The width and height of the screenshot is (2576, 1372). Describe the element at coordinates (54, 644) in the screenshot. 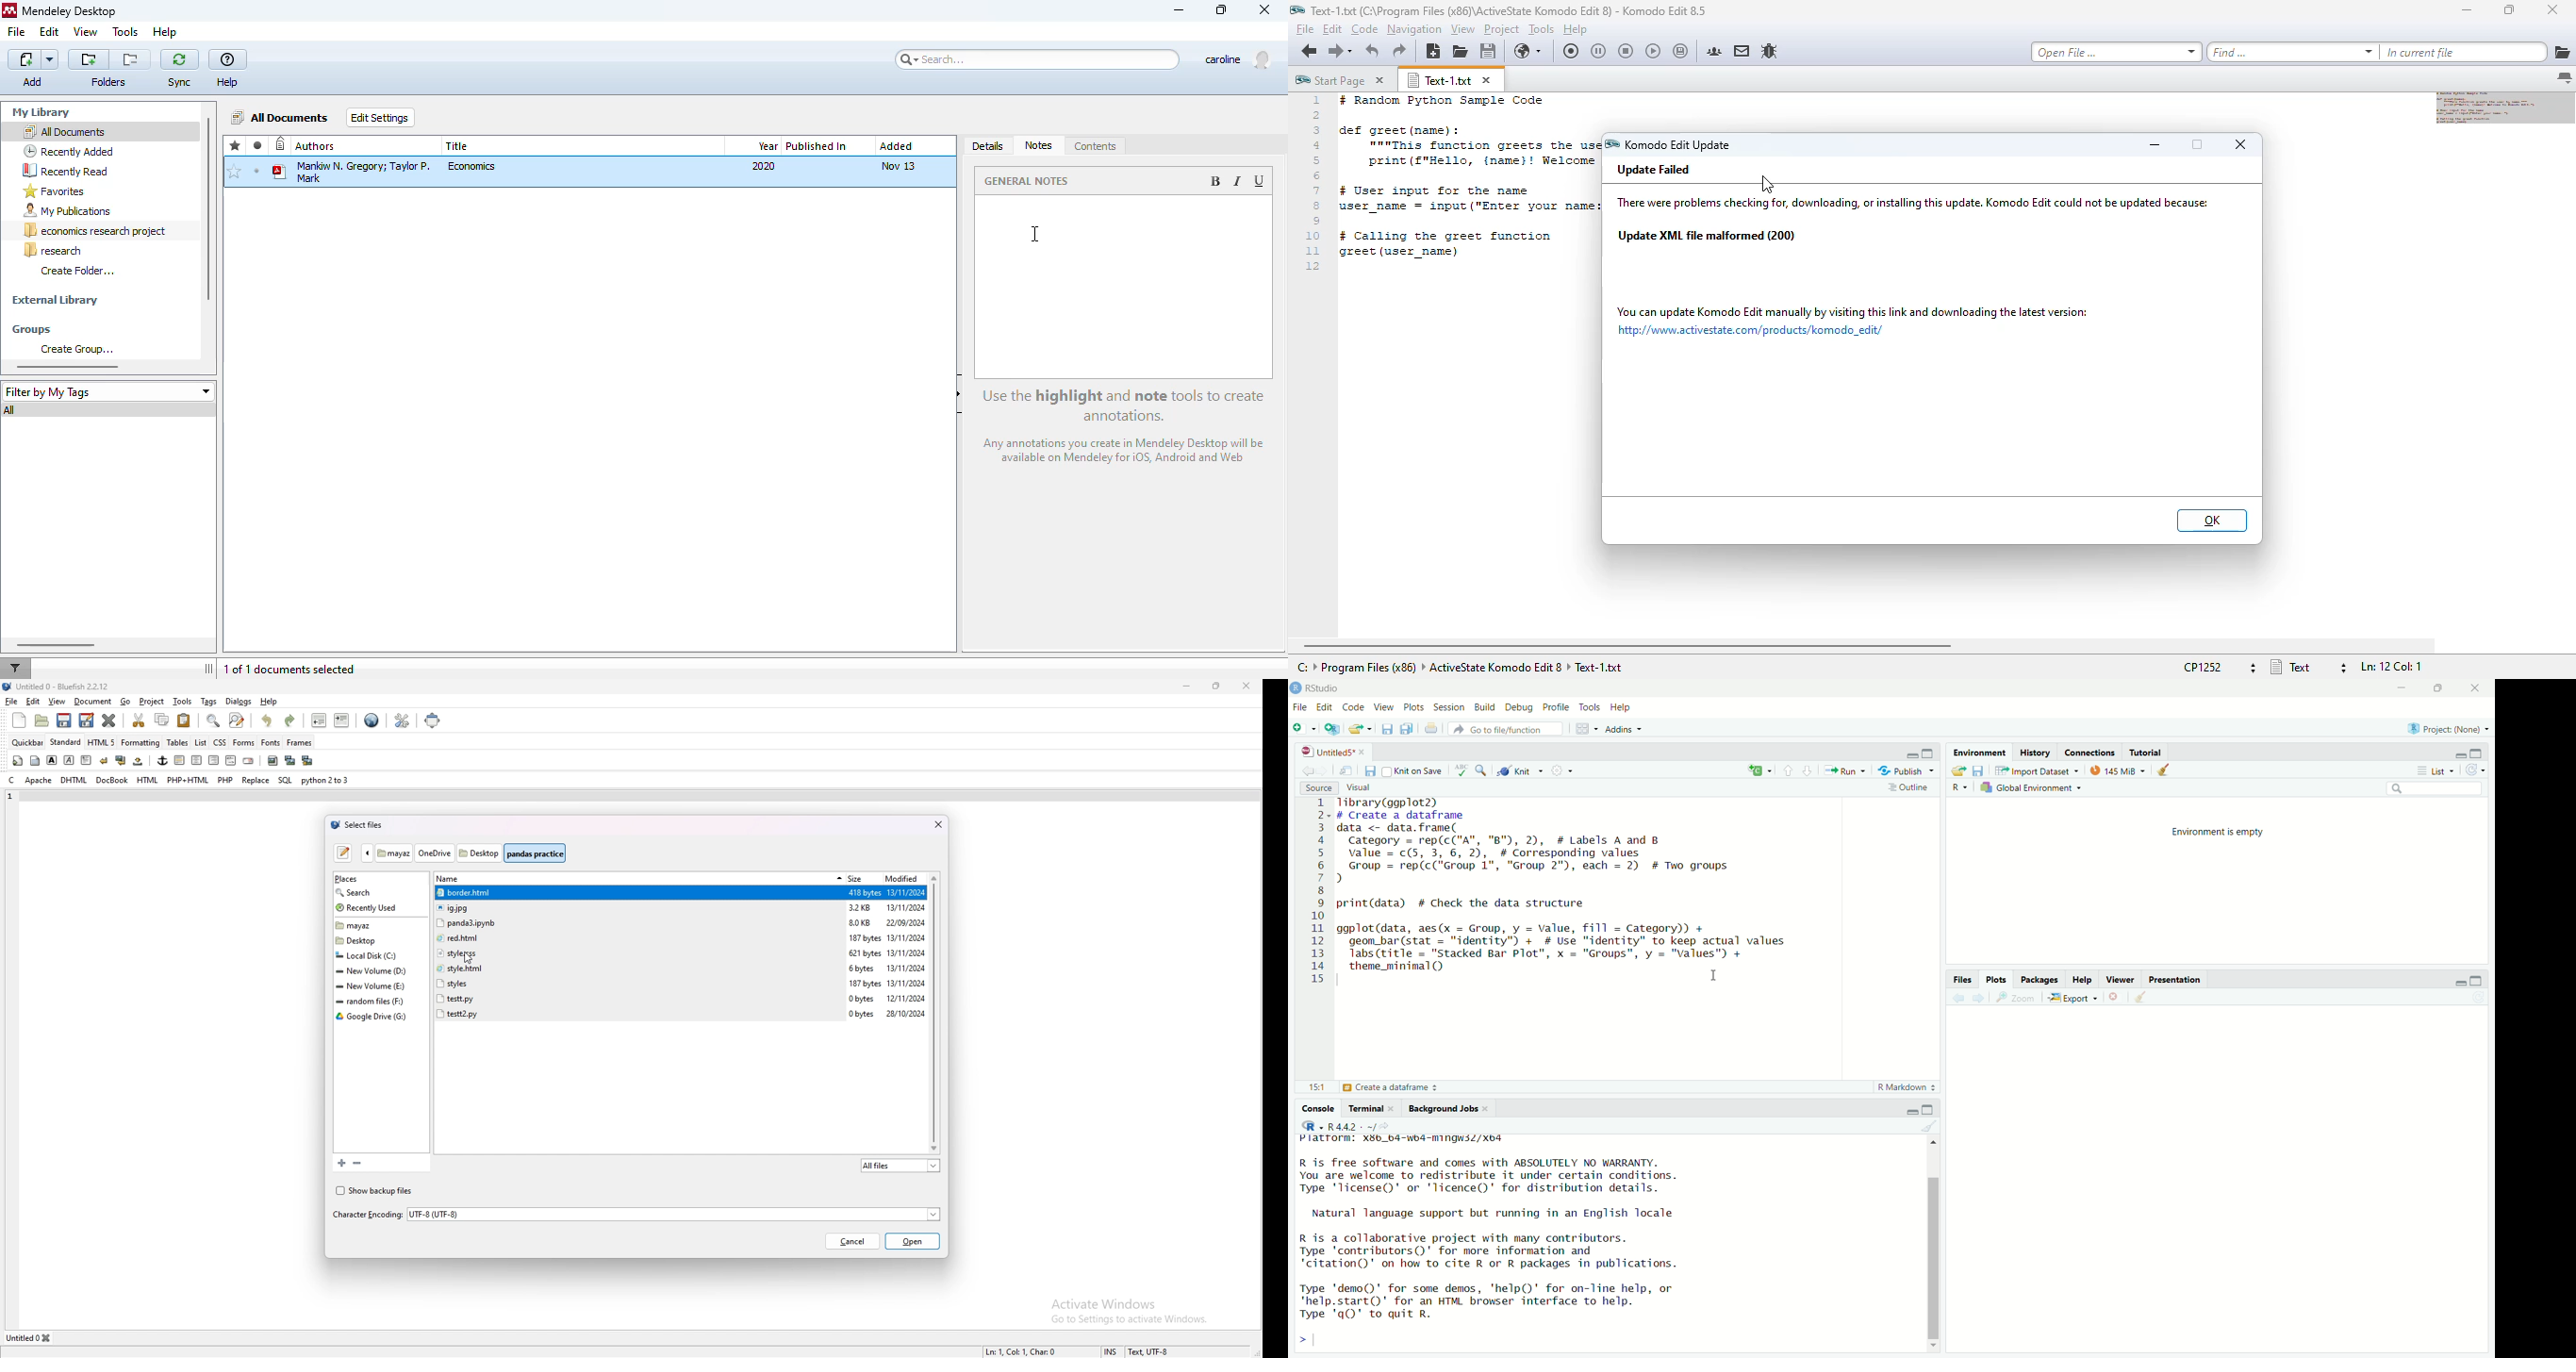

I see `horizontal scroll bar` at that location.